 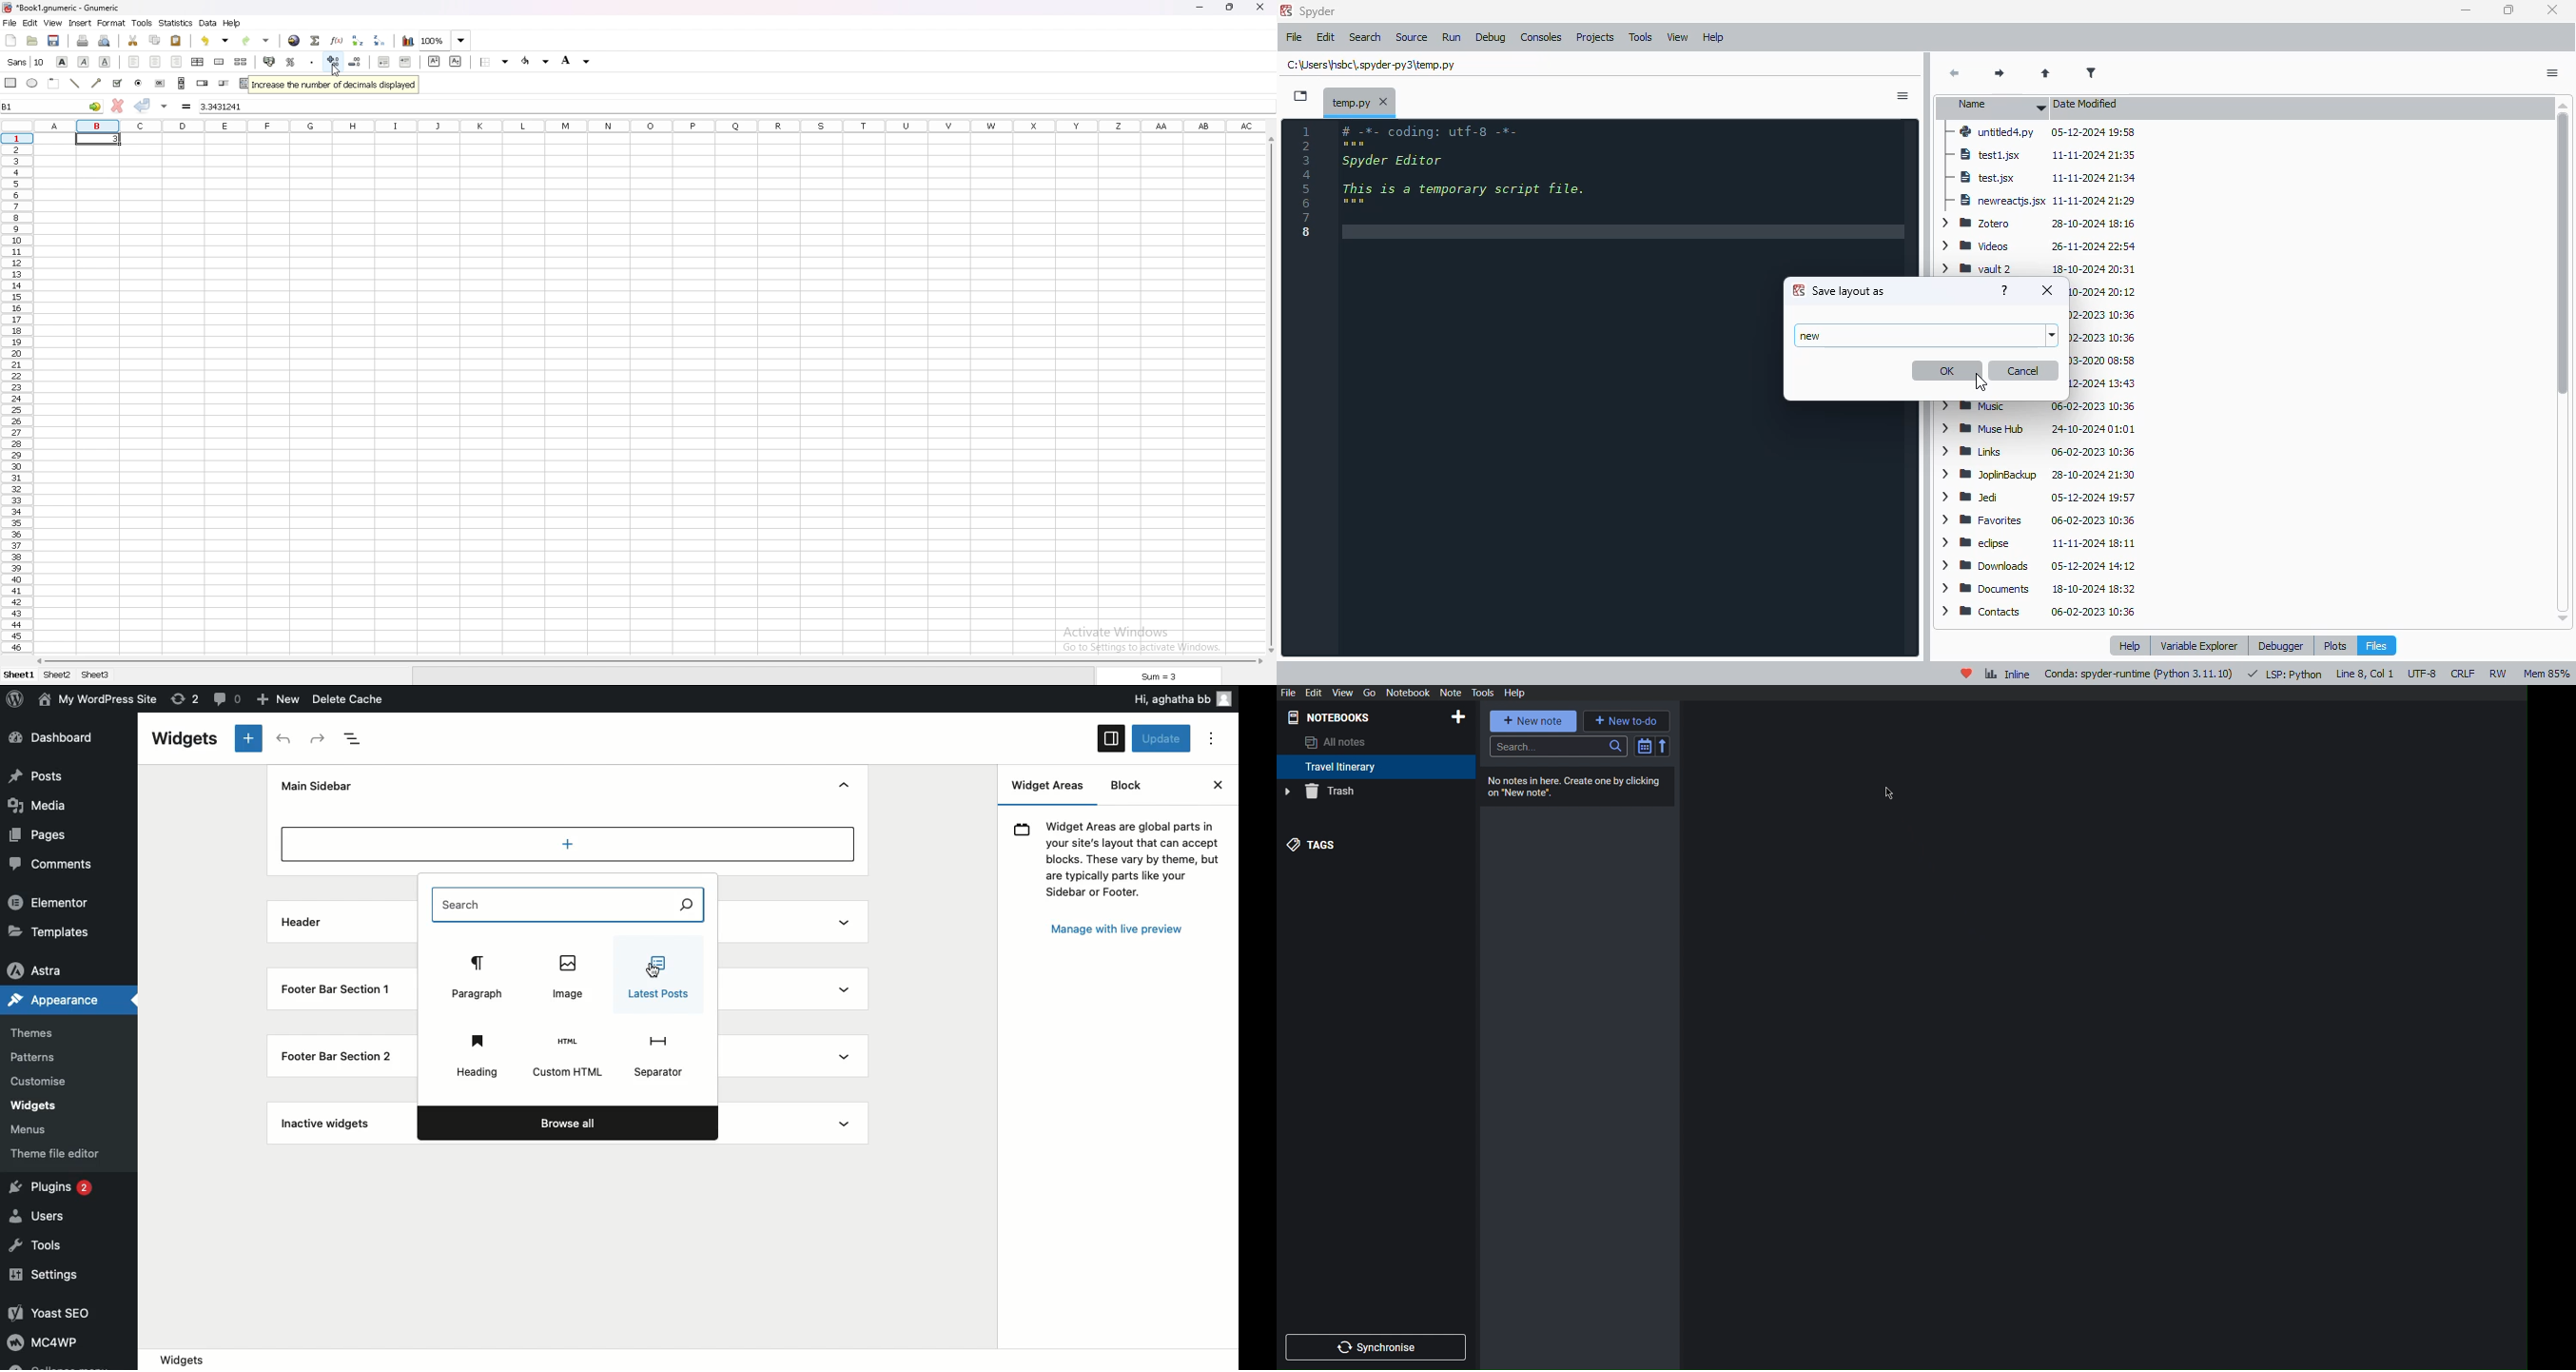 I want to click on line 8, col 1, so click(x=2366, y=674).